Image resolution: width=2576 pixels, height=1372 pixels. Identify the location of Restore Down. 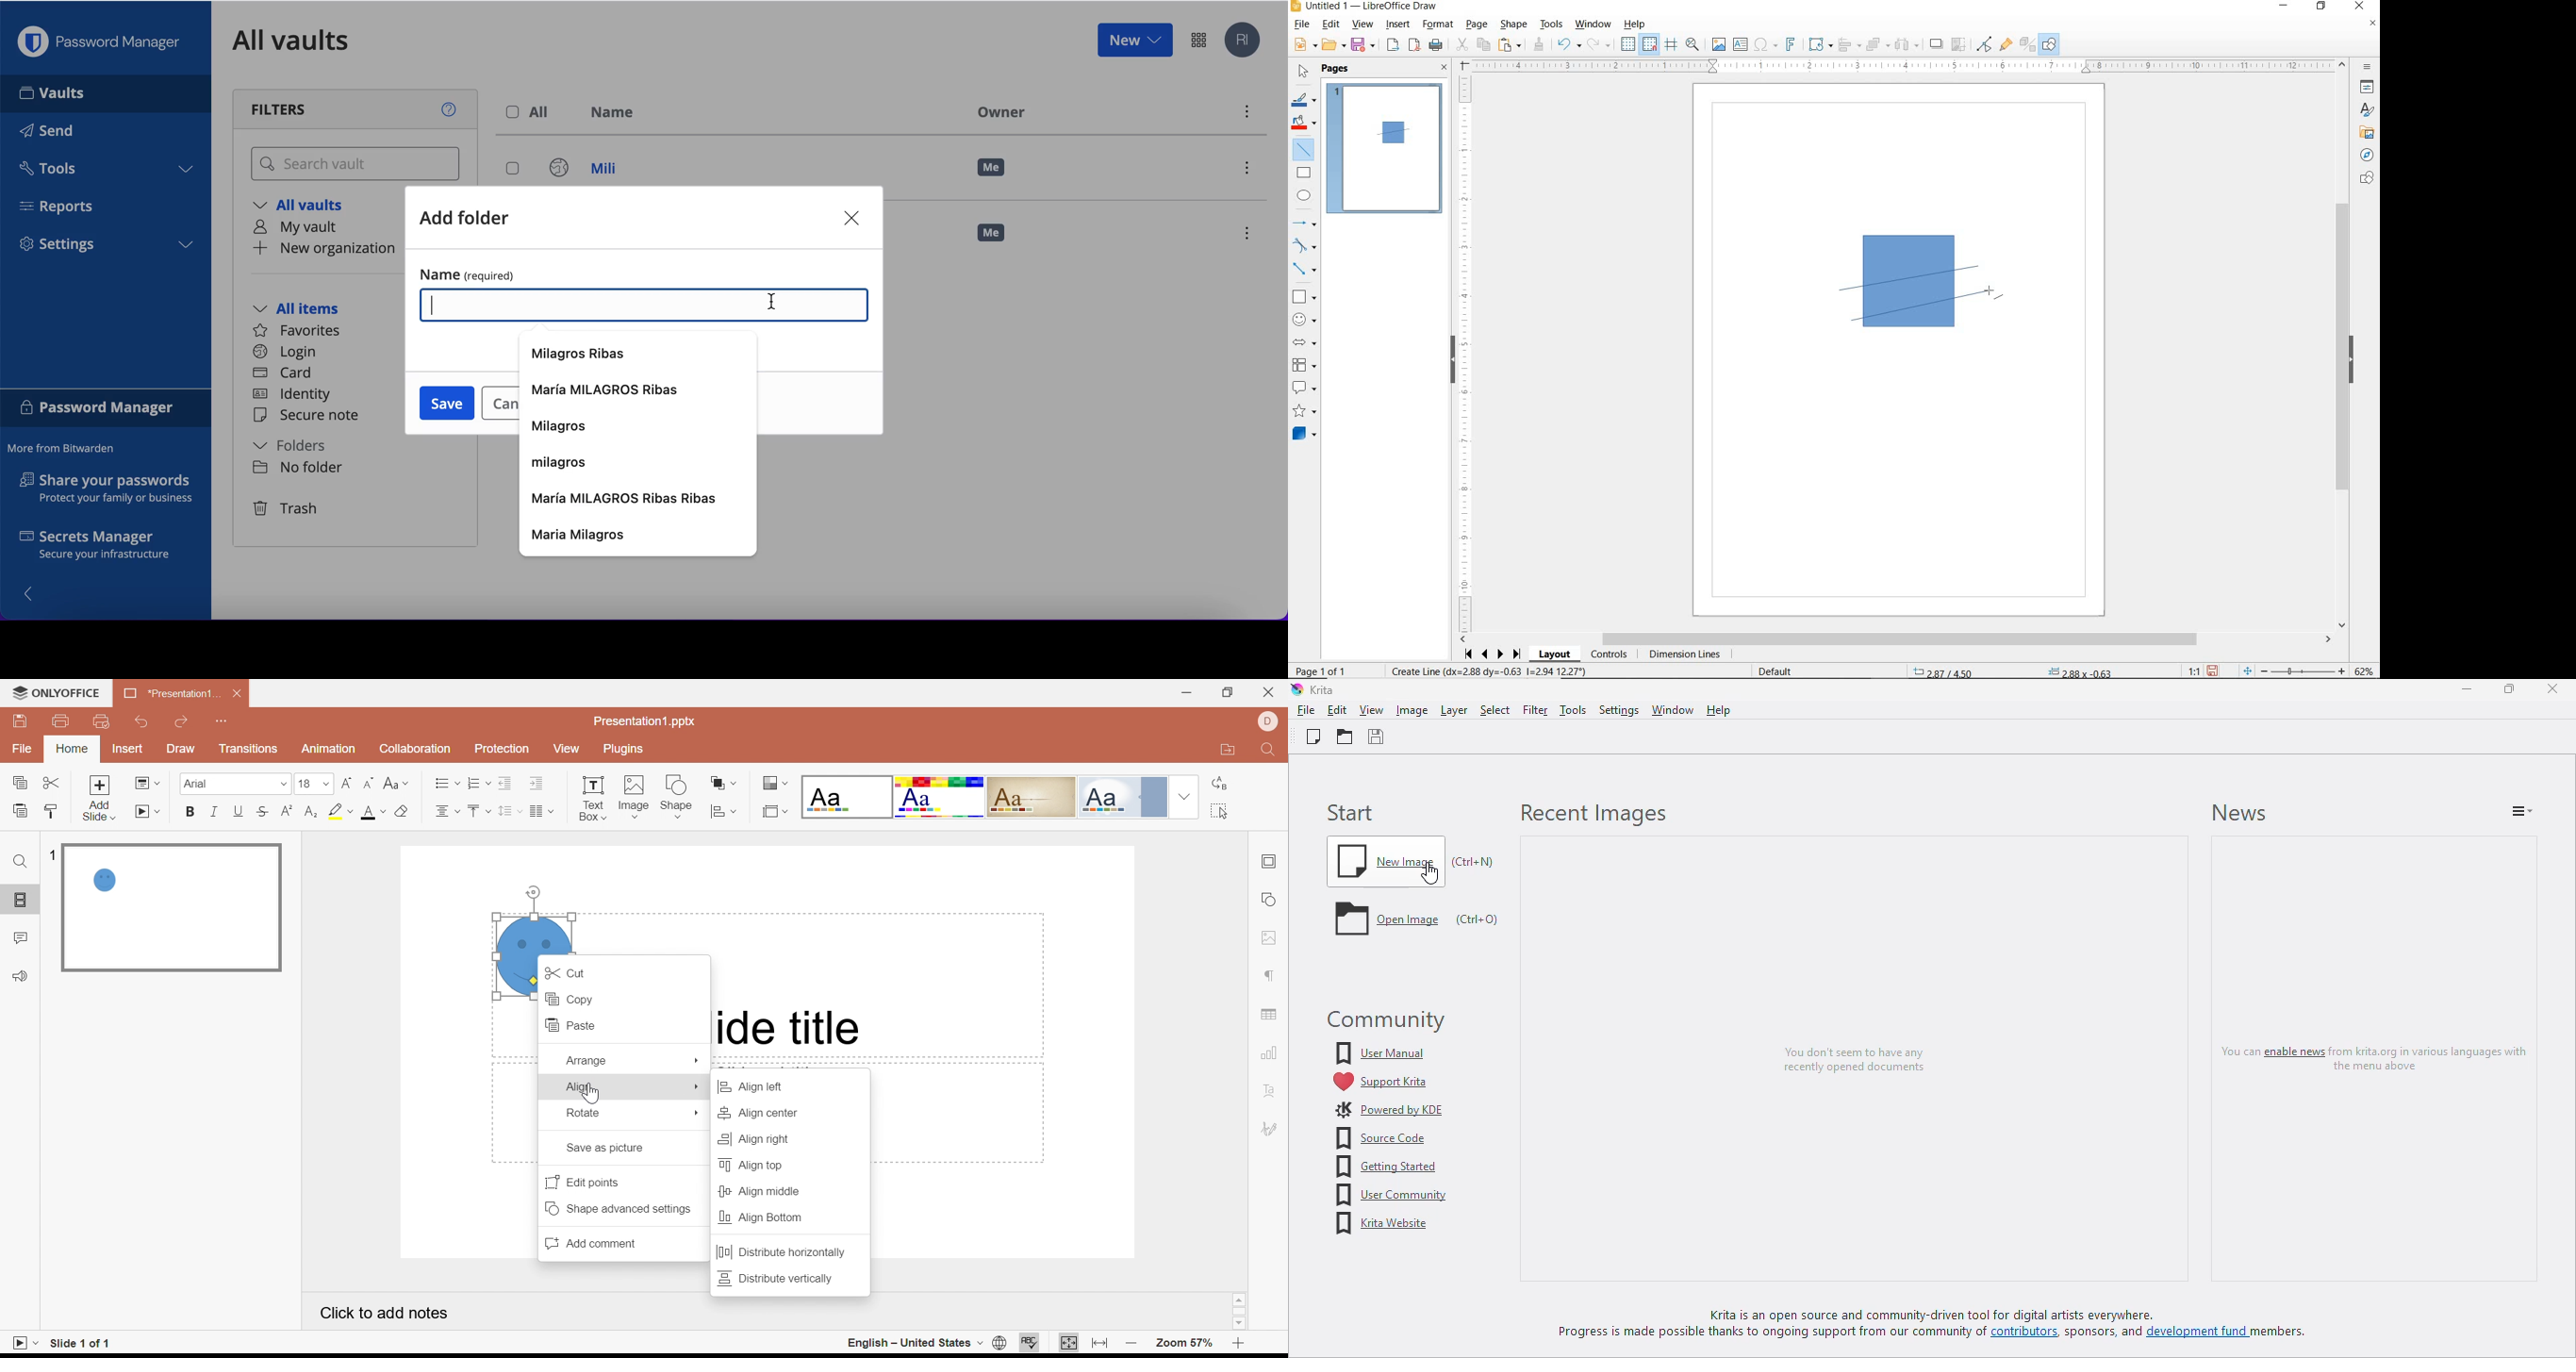
(1226, 694).